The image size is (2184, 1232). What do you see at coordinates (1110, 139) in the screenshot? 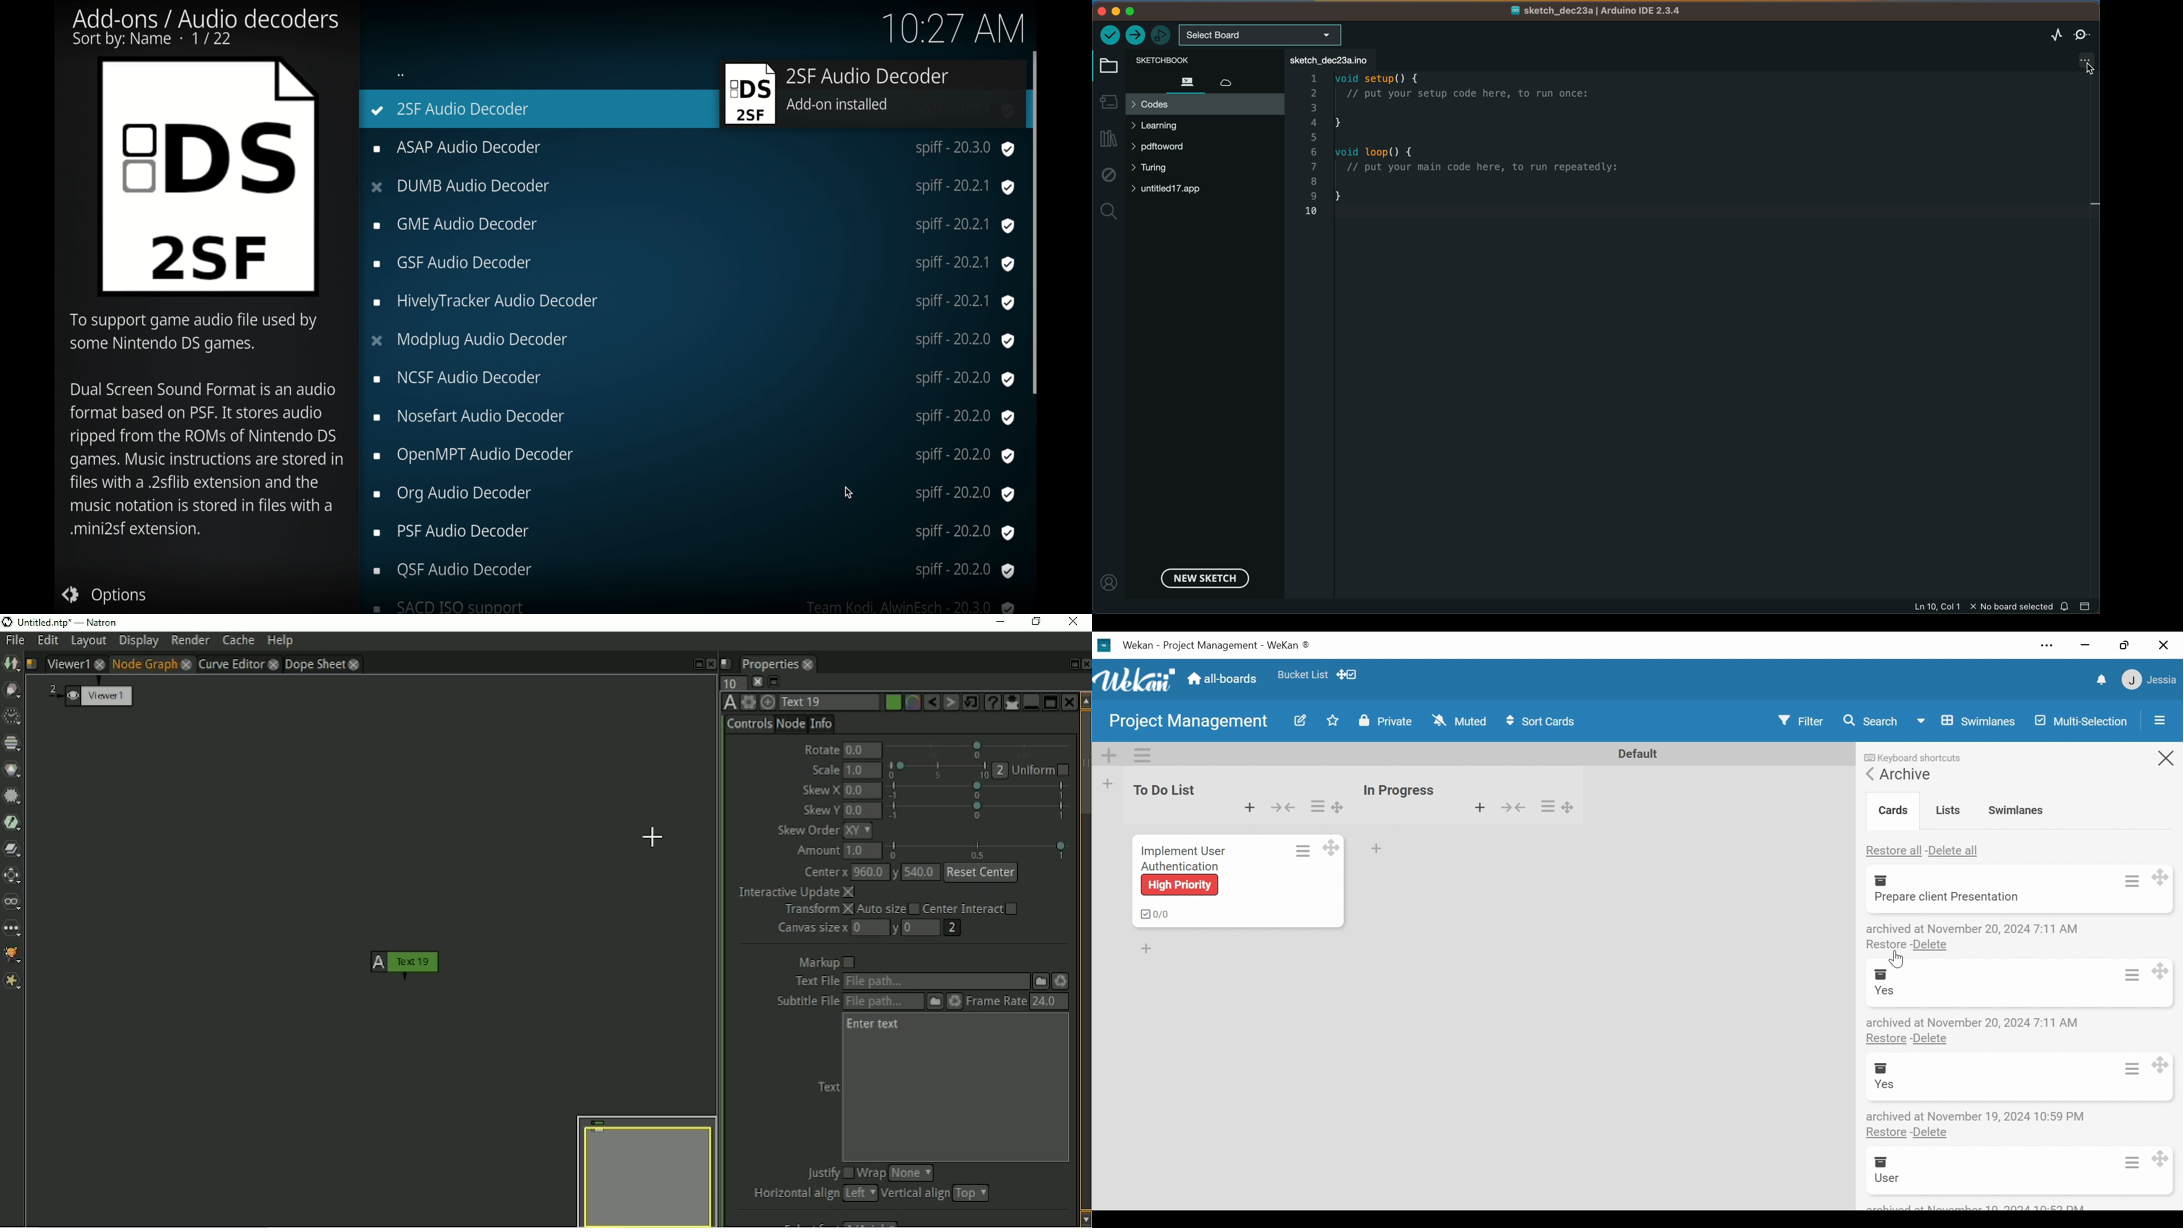
I see `library manager` at bounding box center [1110, 139].